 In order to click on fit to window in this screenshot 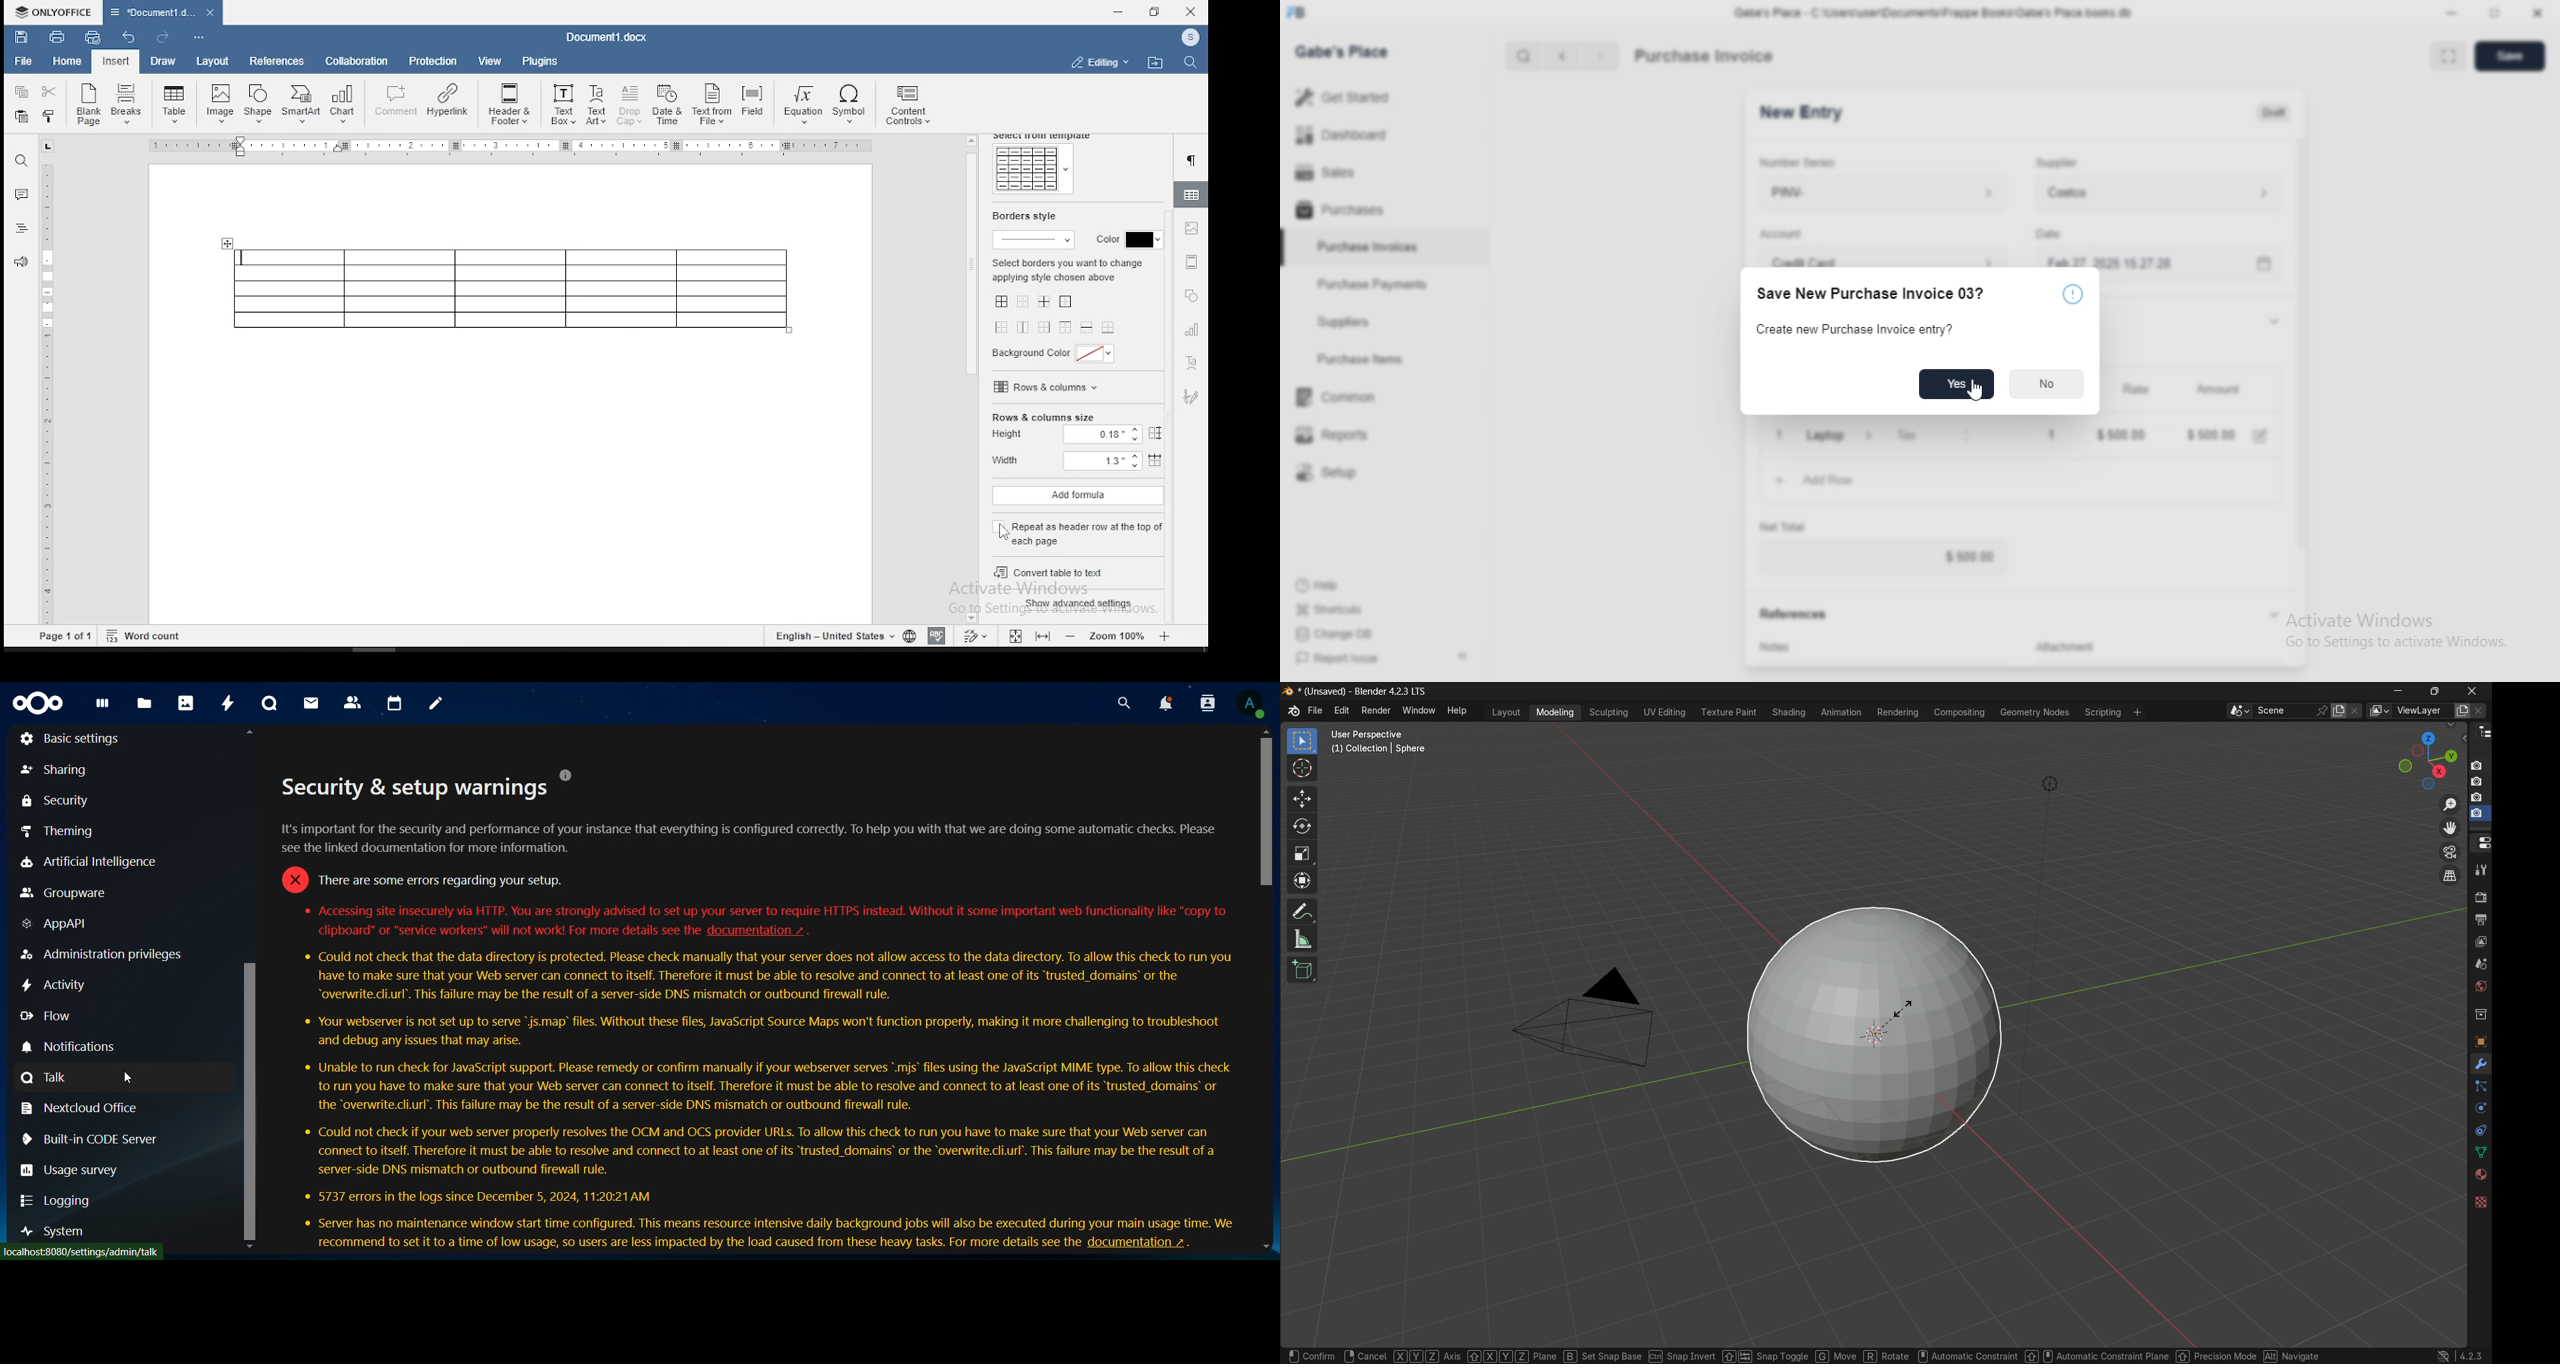, I will do `click(1014, 636)`.